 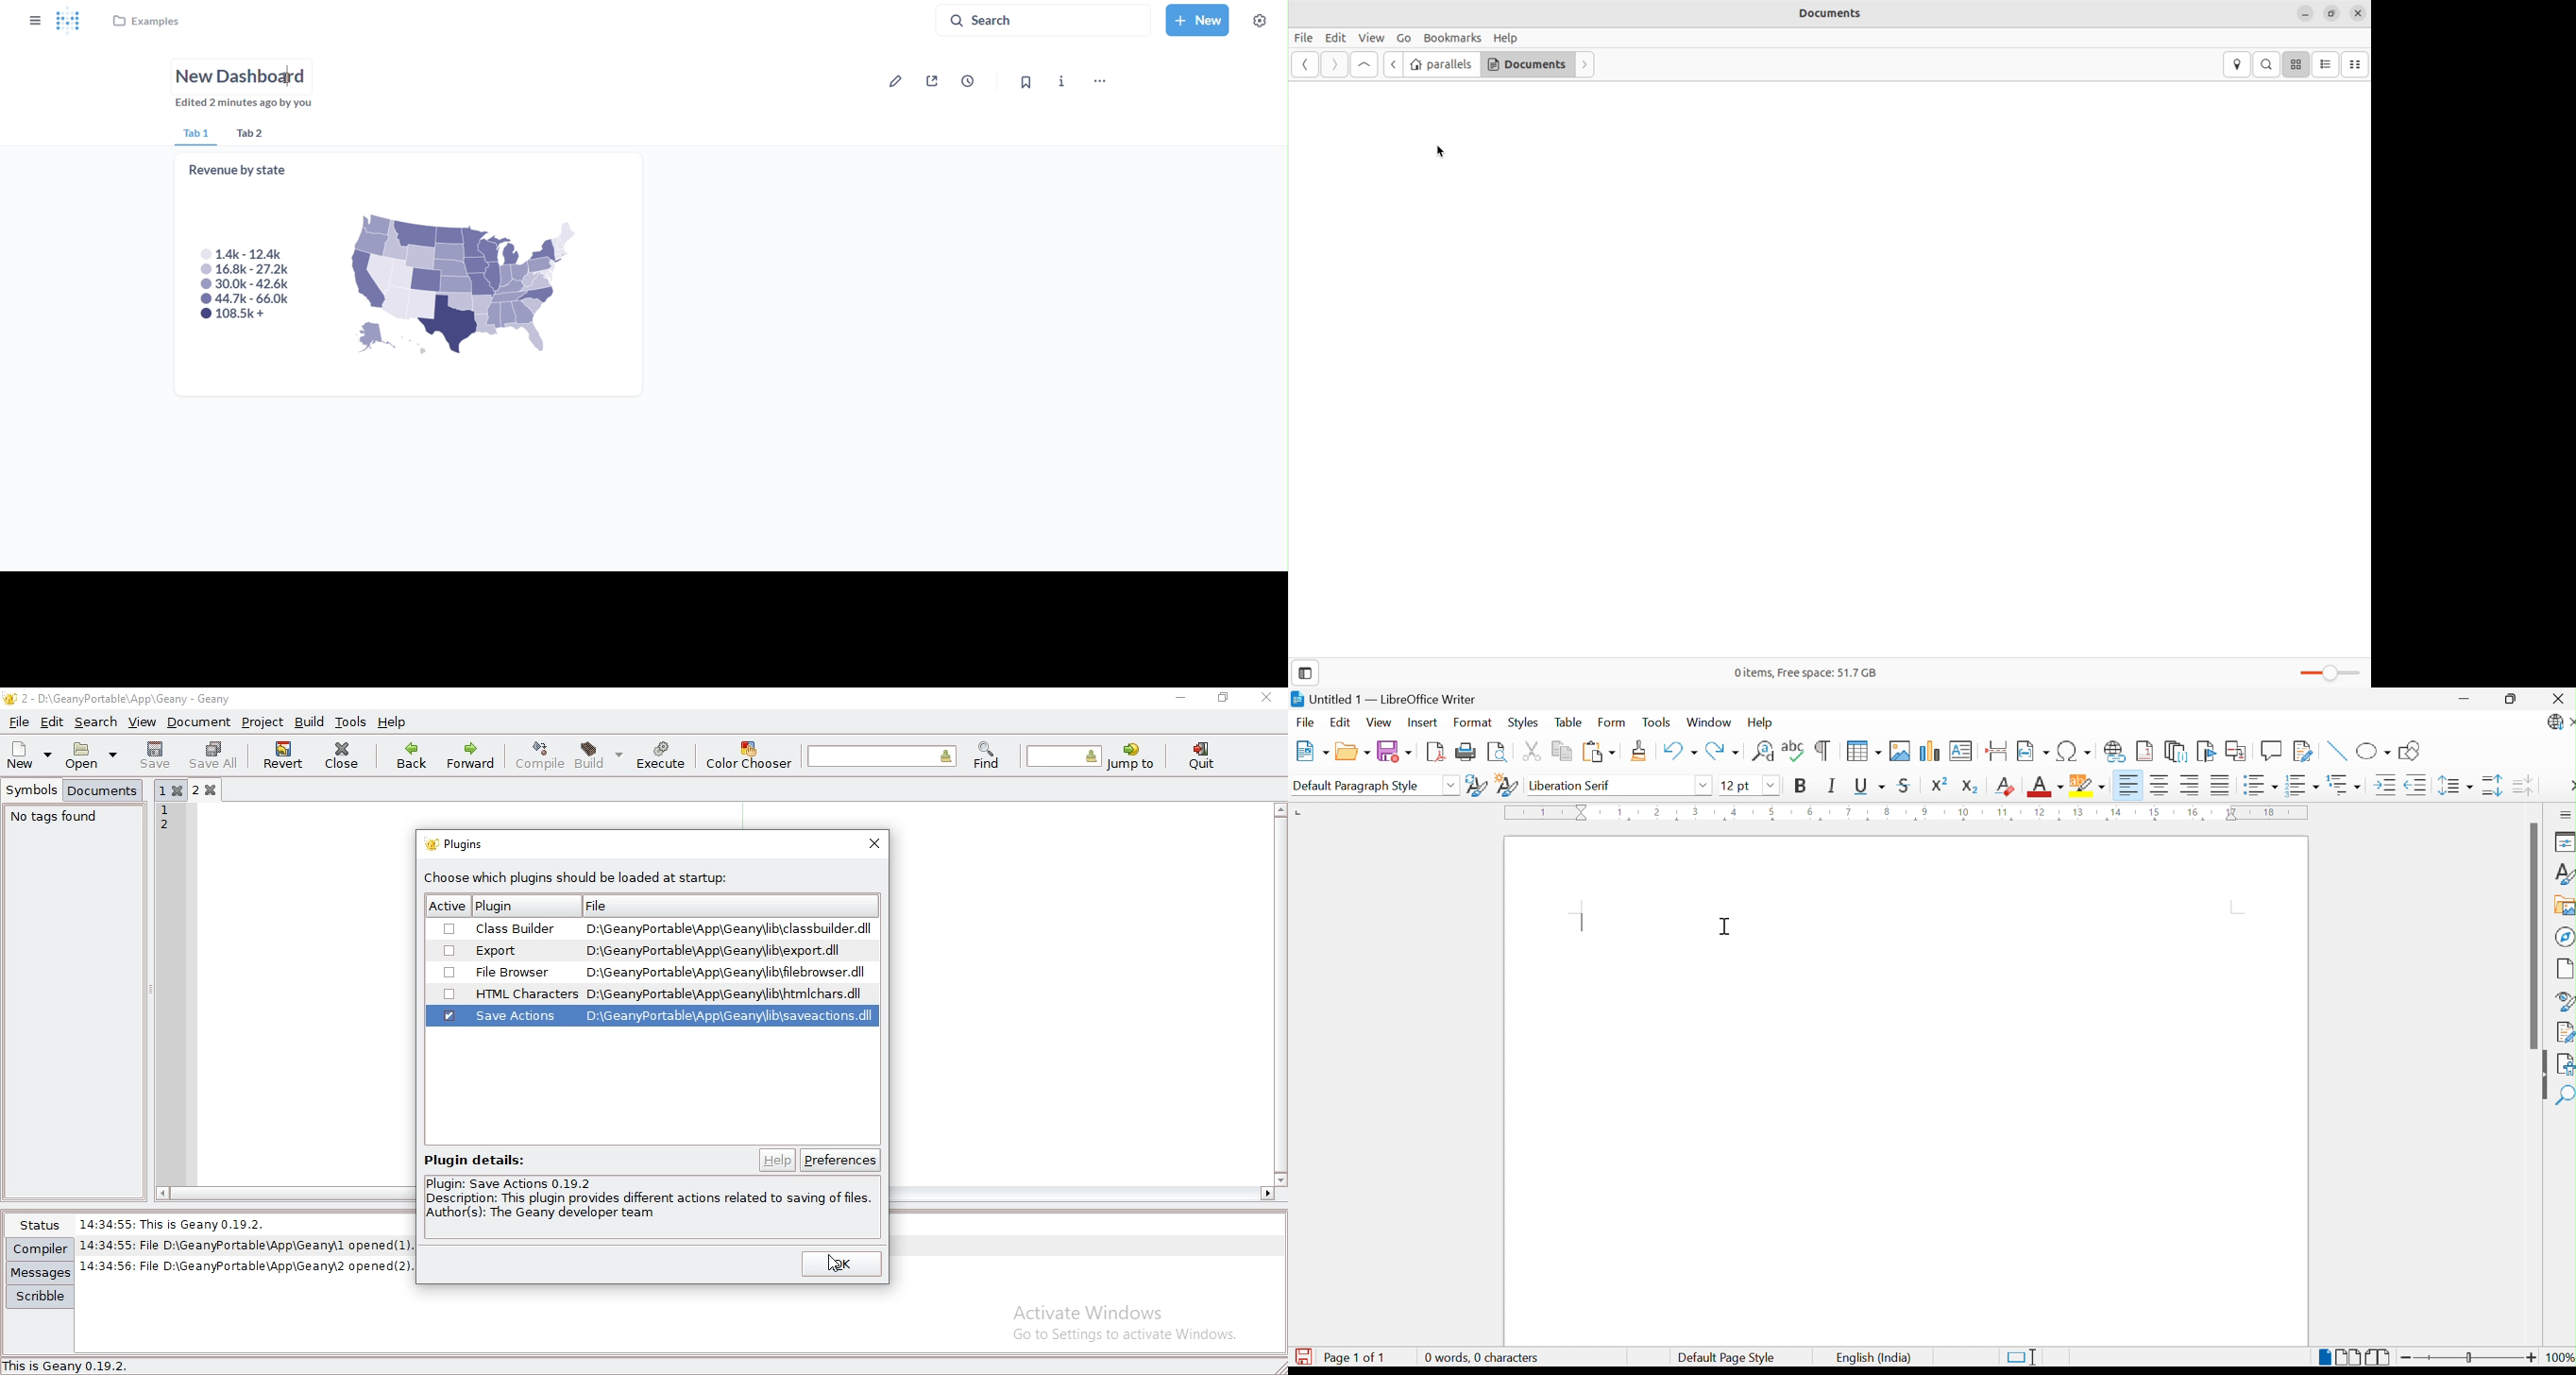 What do you see at coordinates (195, 135) in the screenshot?
I see `tab 1` at bounding box center [195, 135].